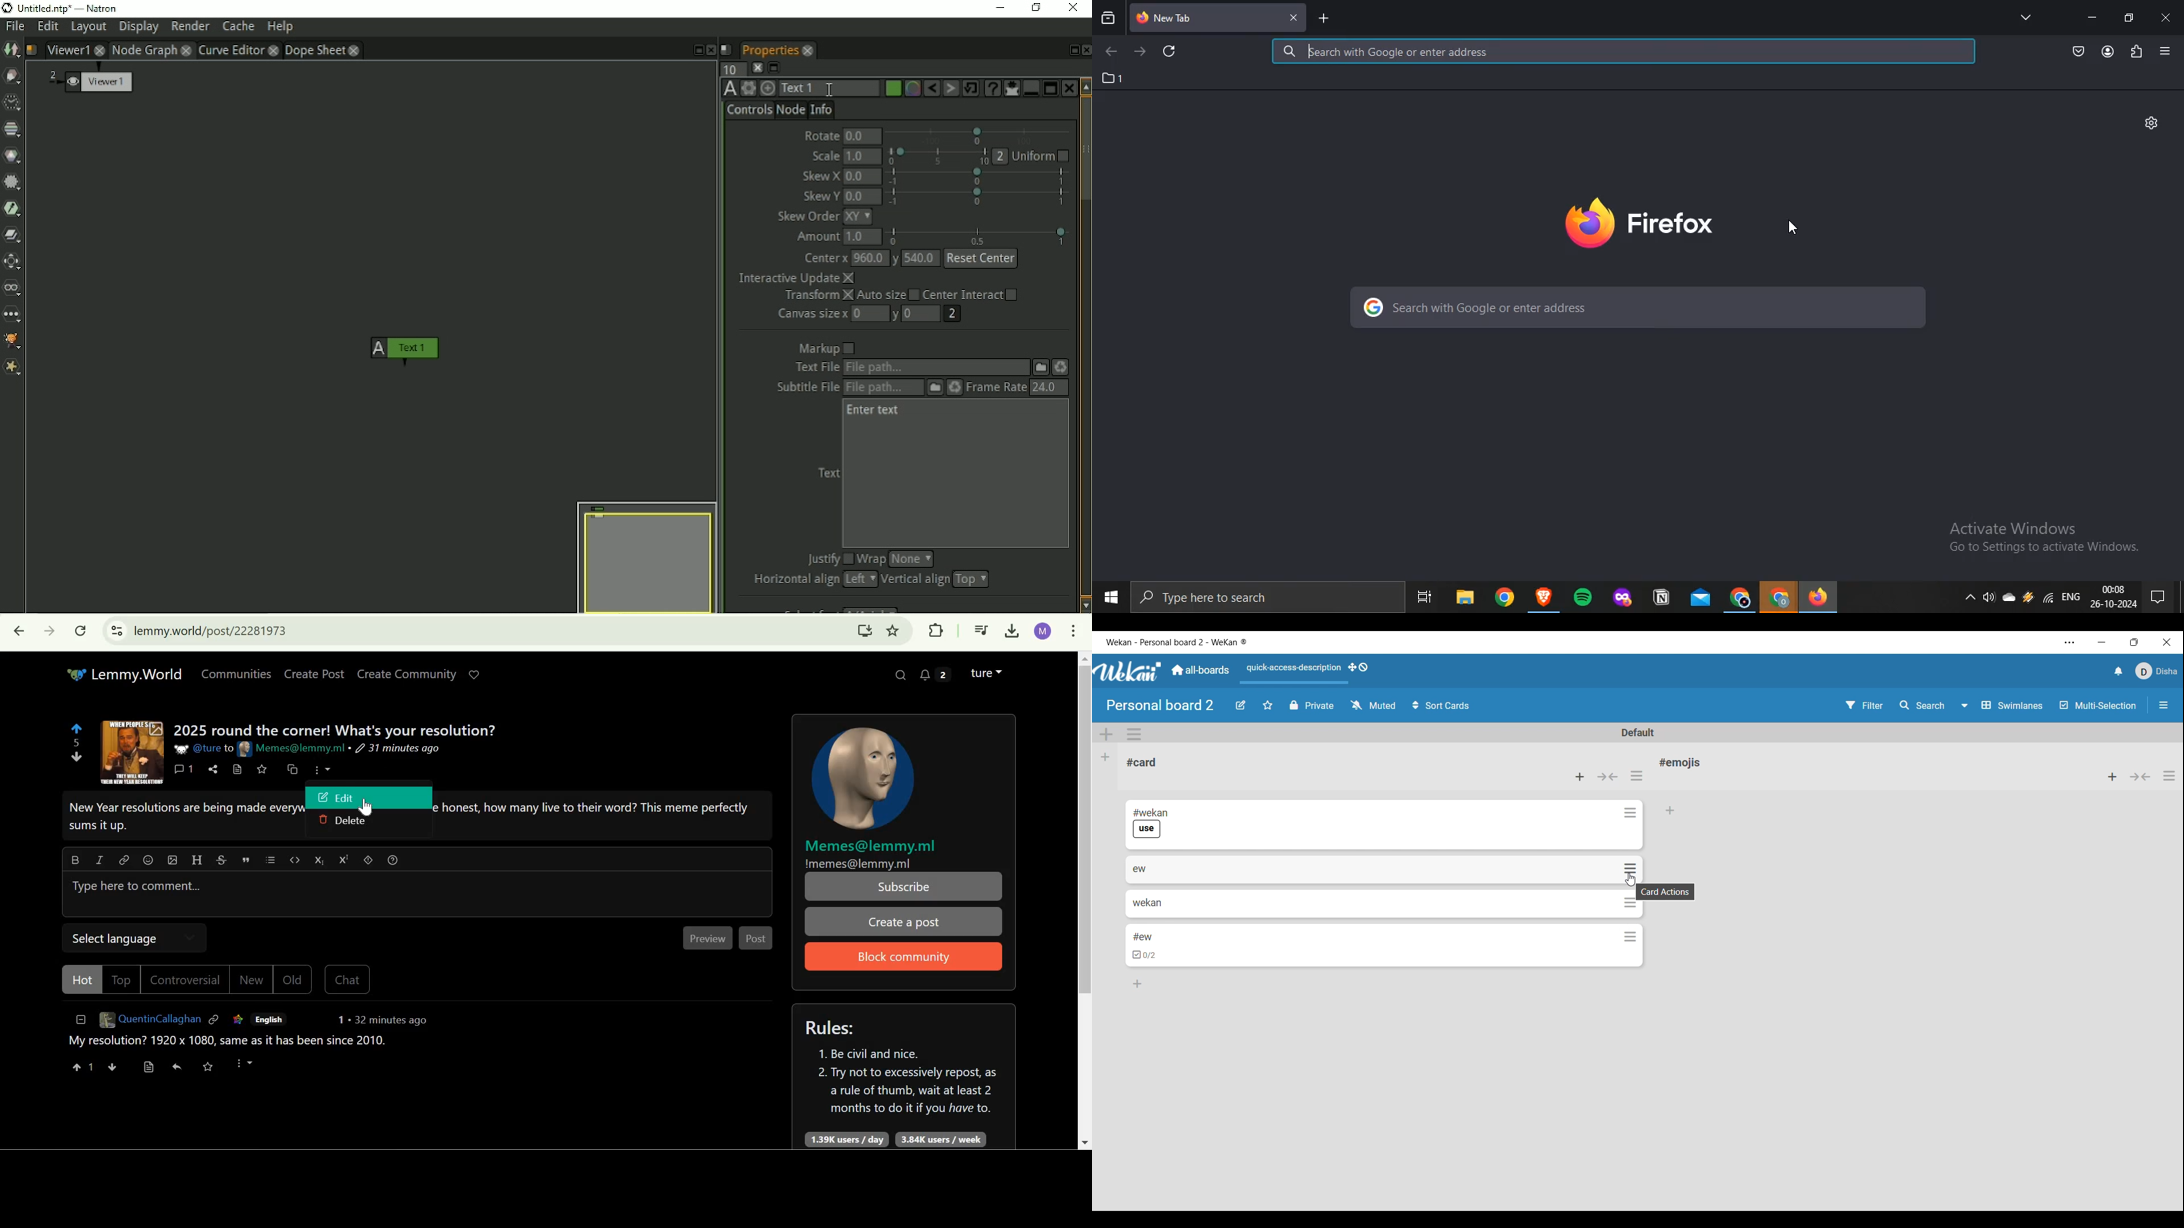 The width and height of the screenshot is (2184, 1232). I want to click on more, so click(320, 769).